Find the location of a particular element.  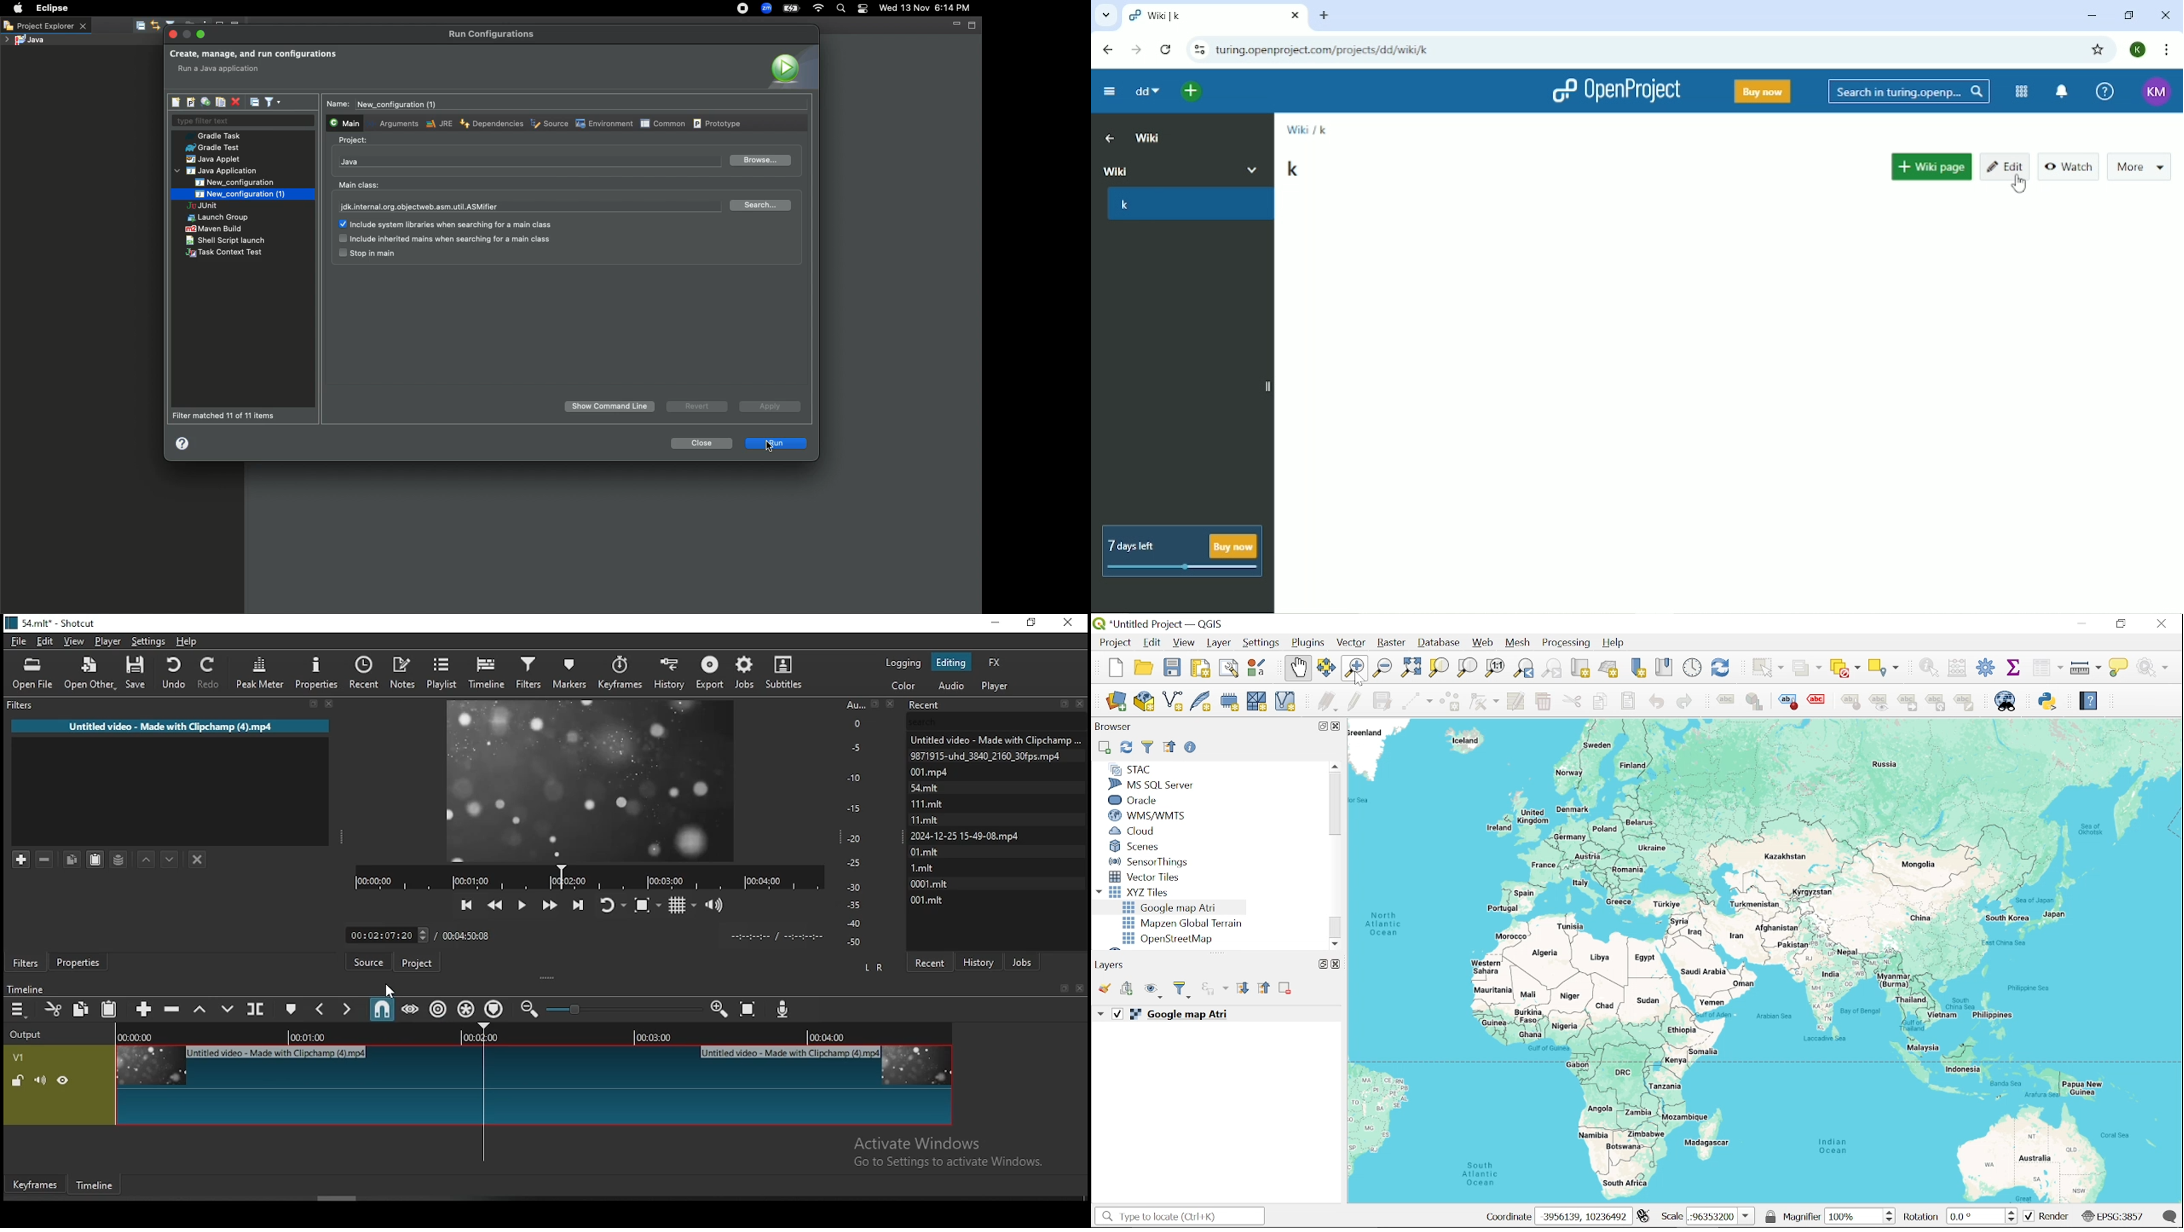

peak meter is located at coordinates (259, 674).